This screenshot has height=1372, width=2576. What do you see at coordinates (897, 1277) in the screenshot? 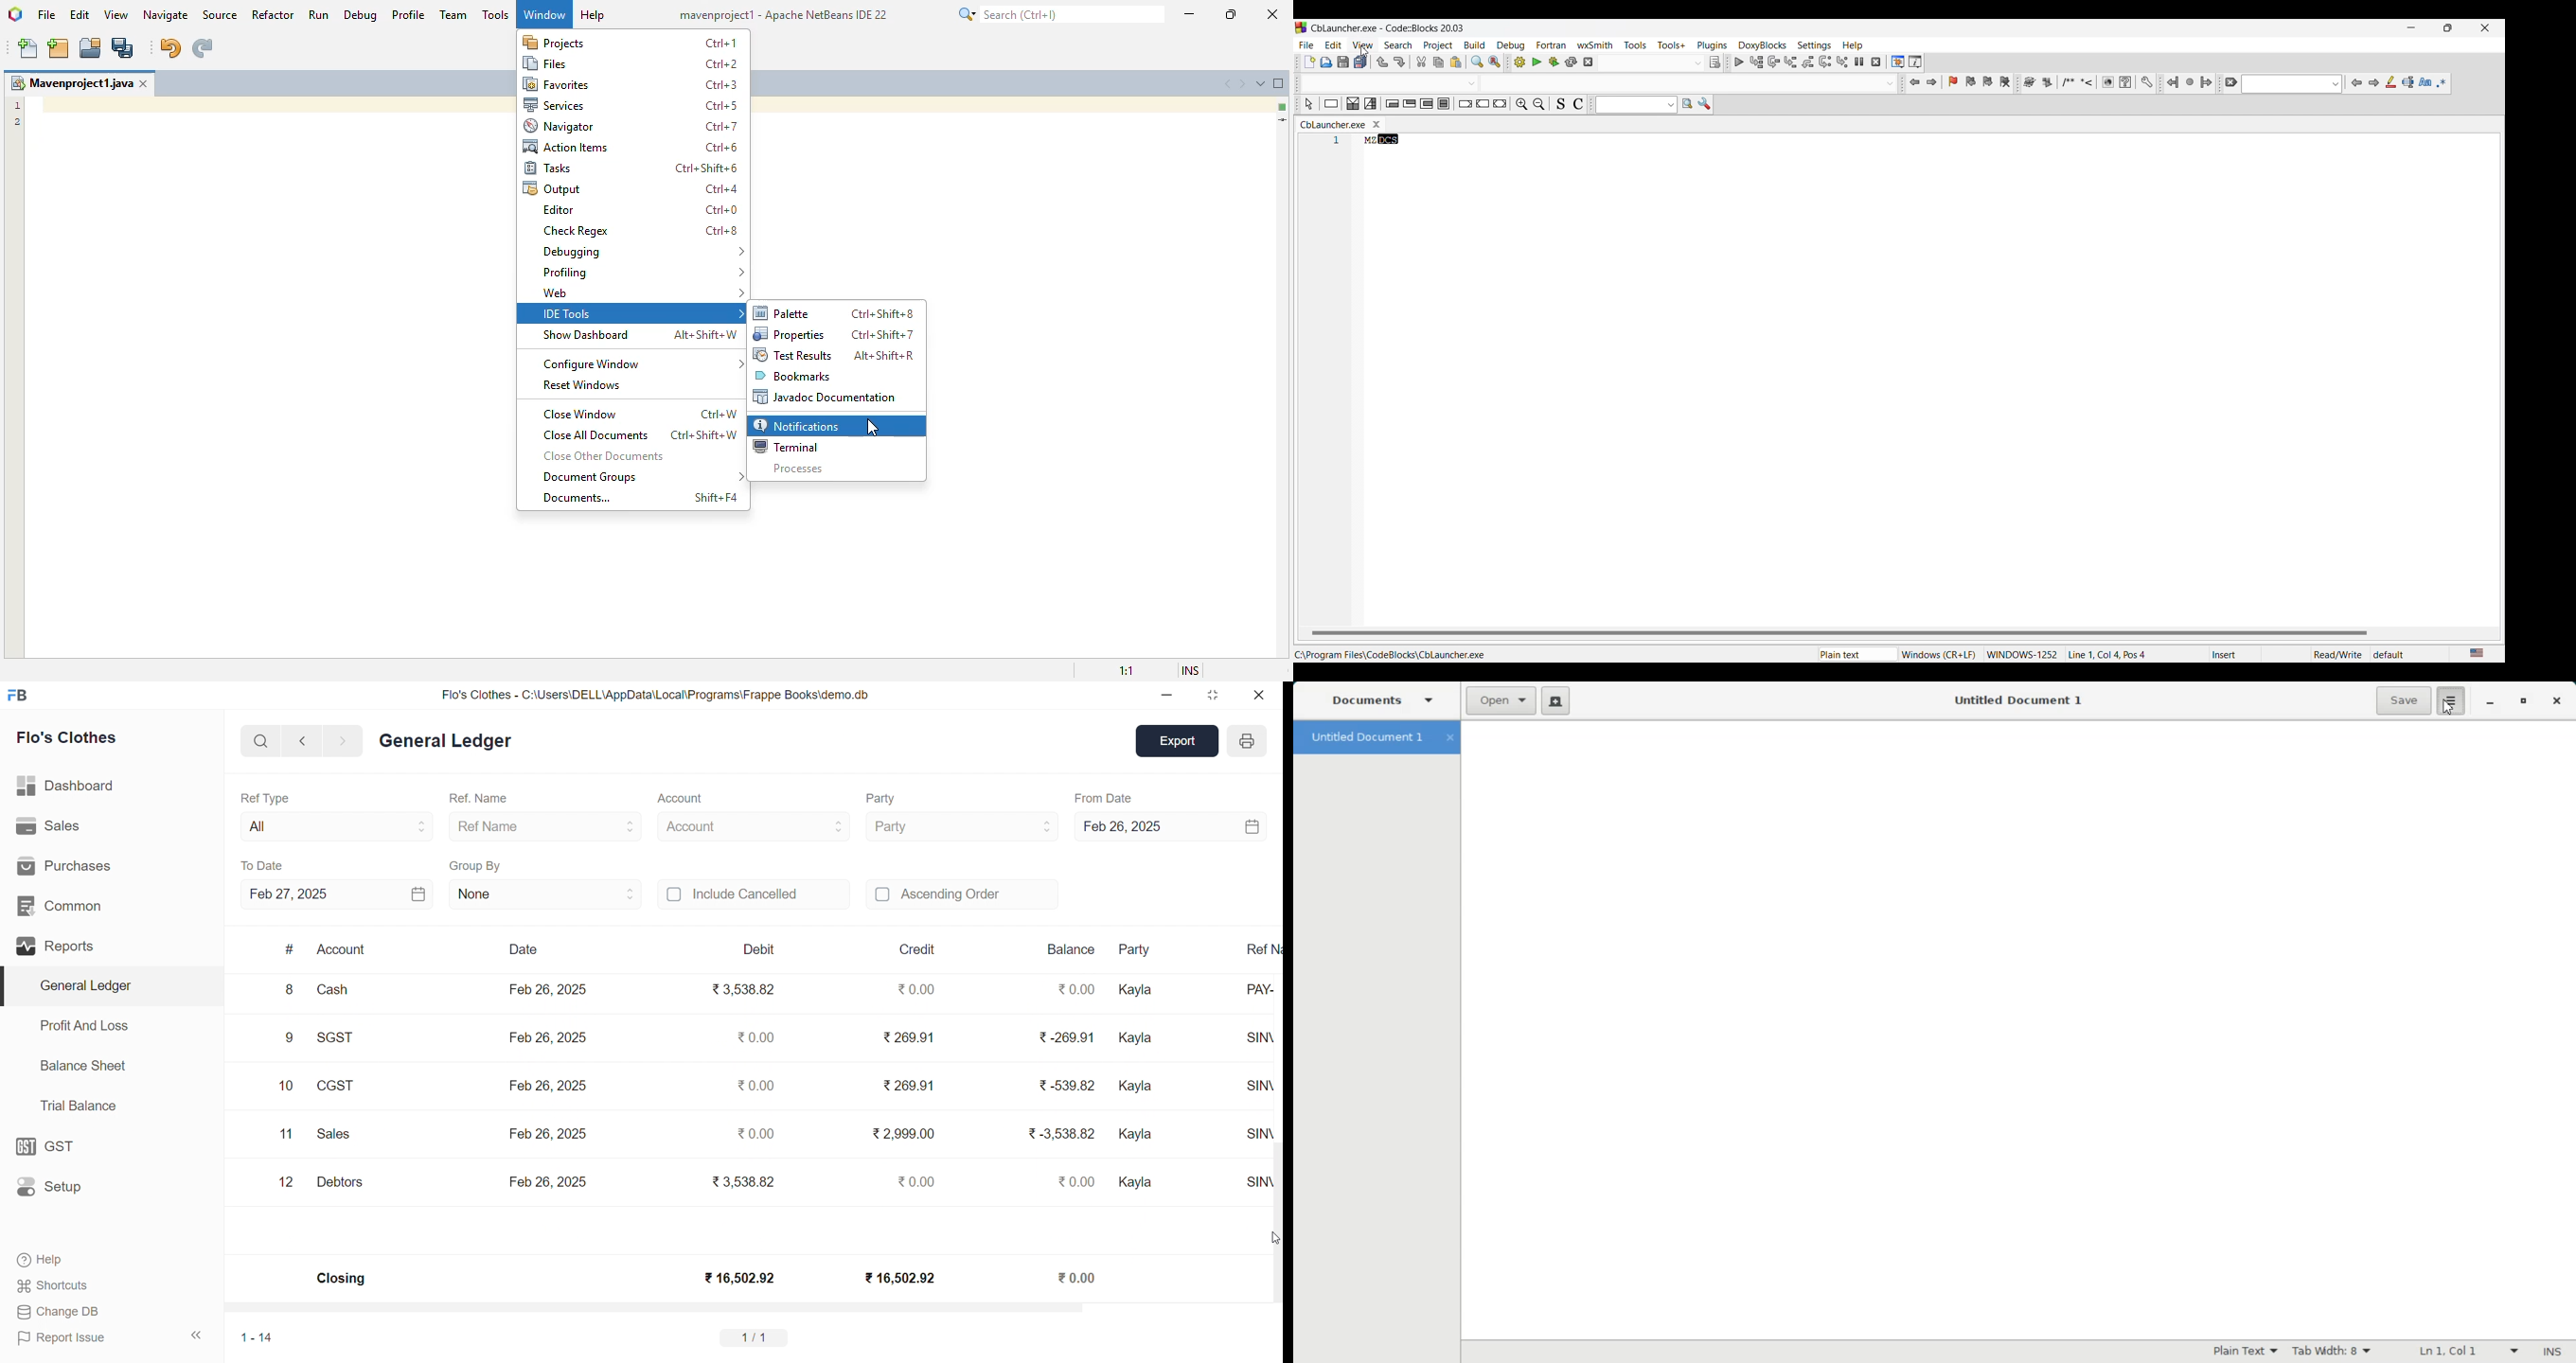
I see `₹ 16,502.92` at bounding box center [897, 1277].